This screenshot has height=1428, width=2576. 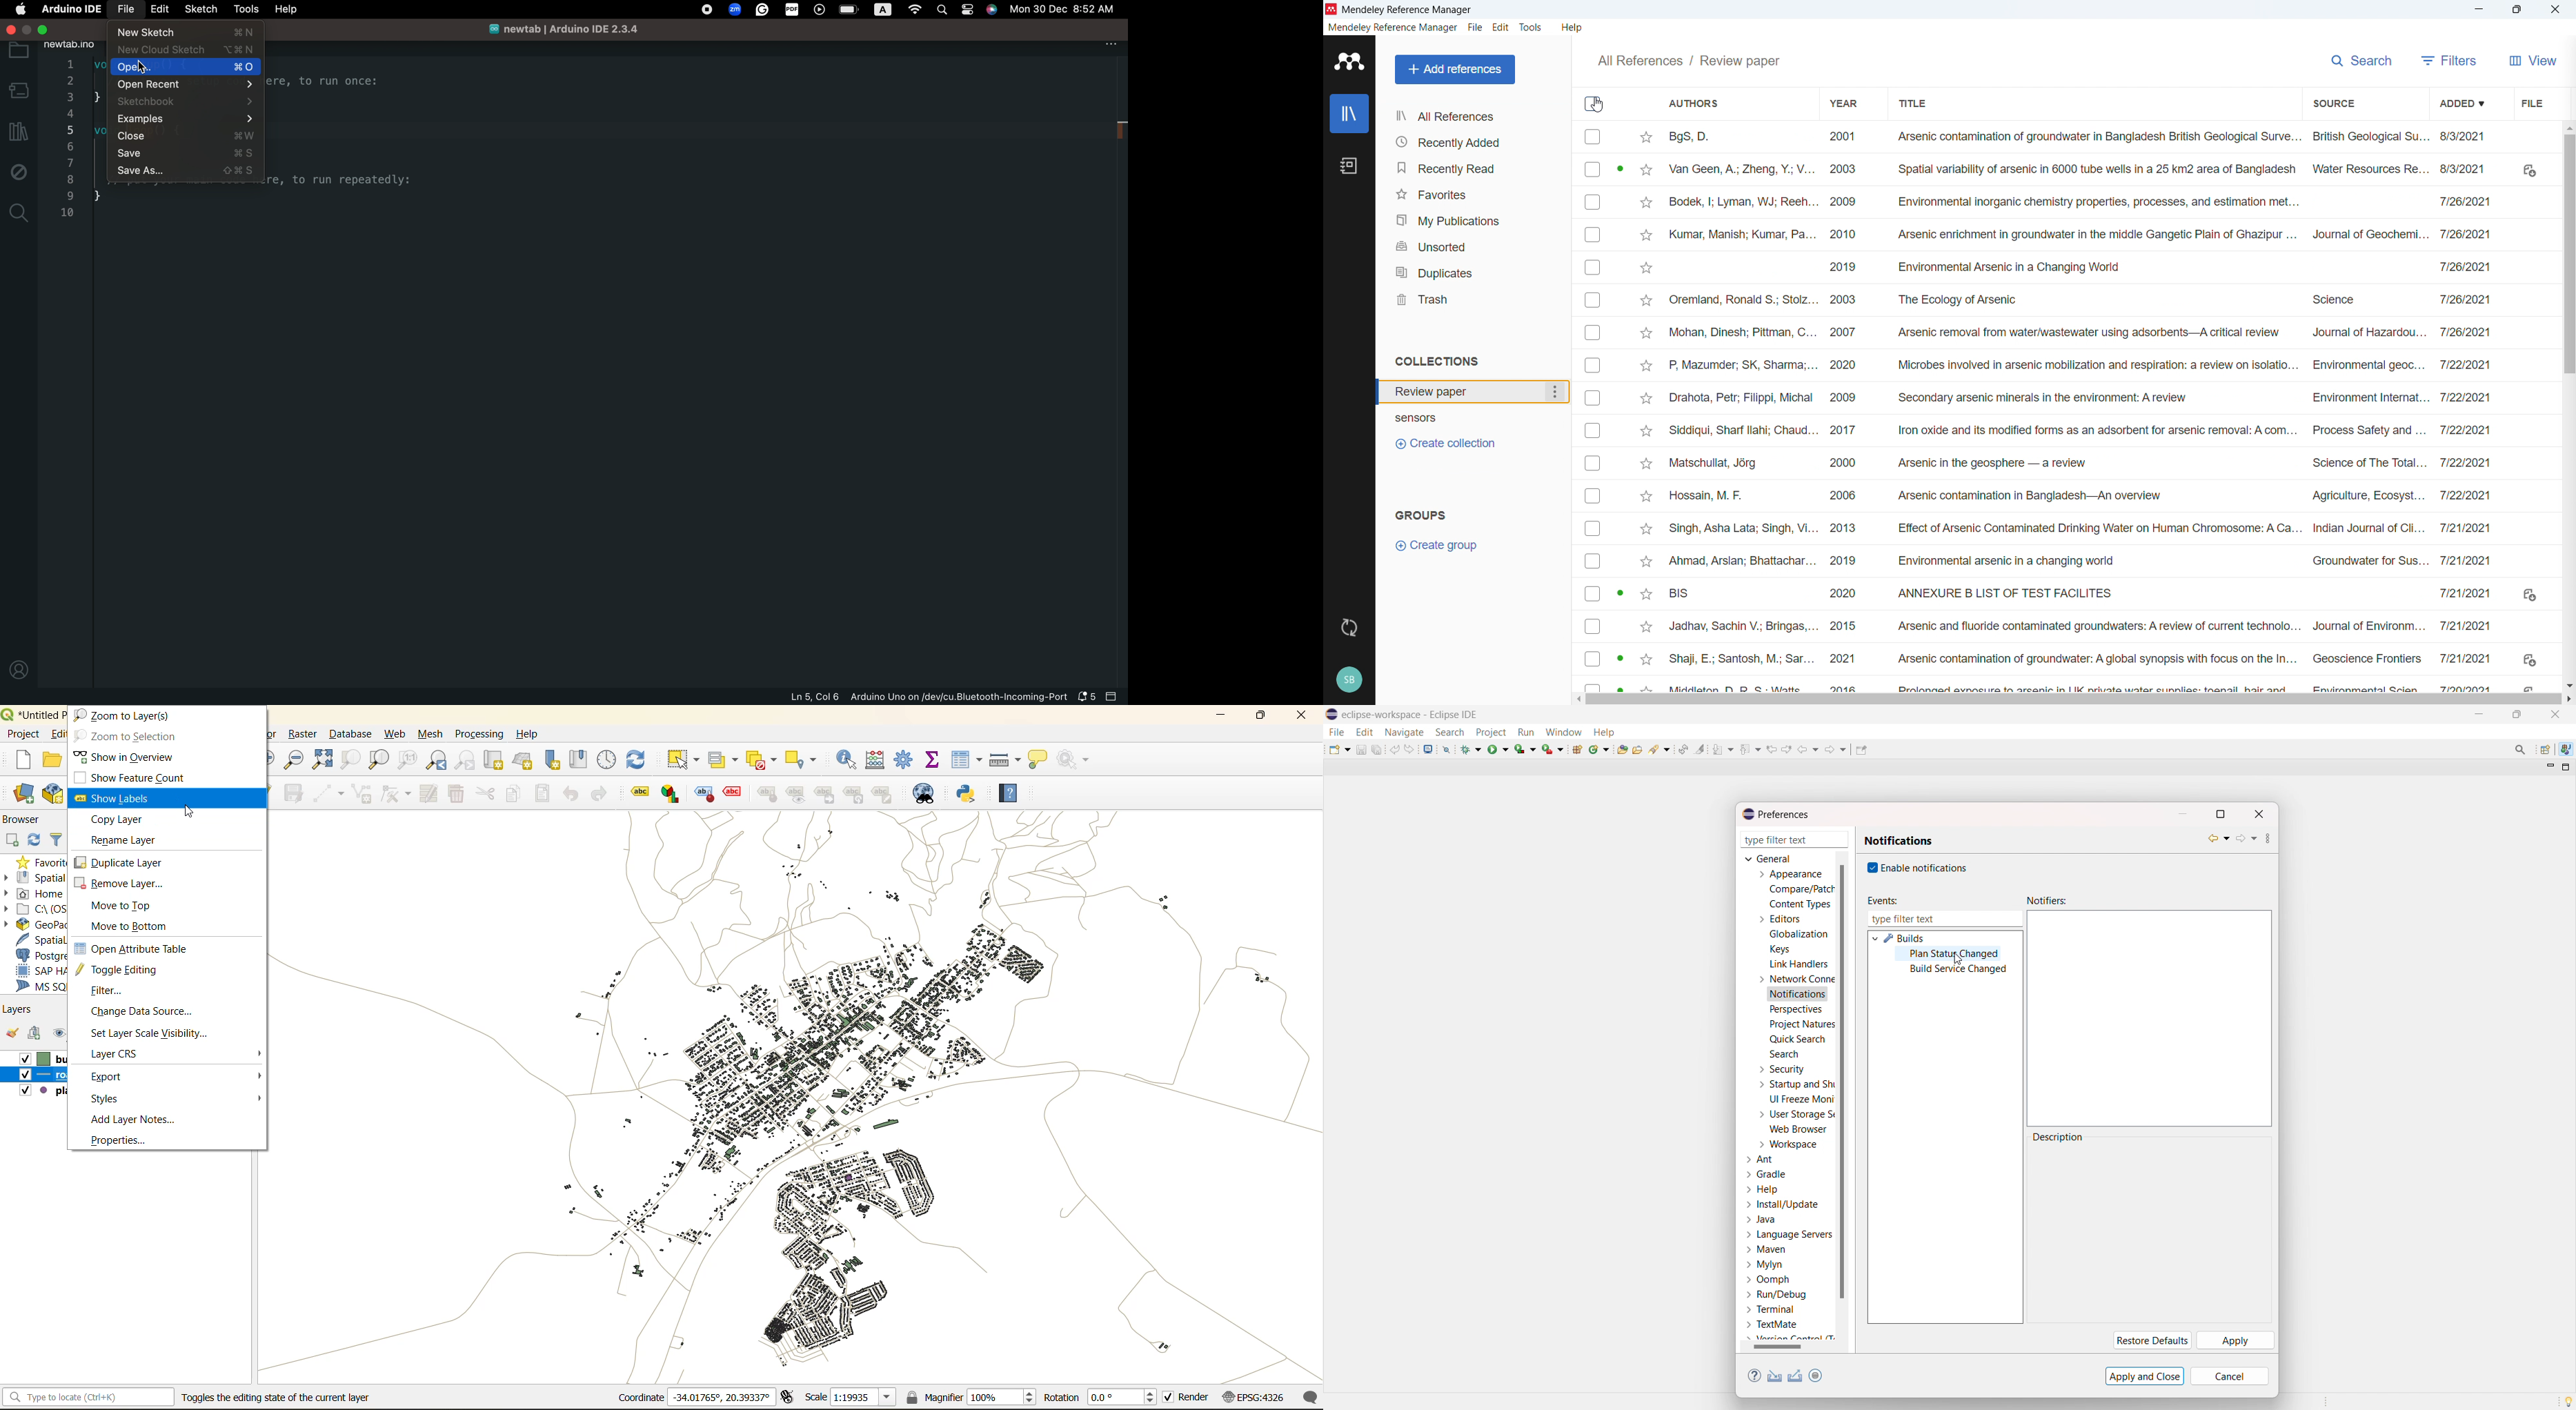 What do you see at coordinates (17, 171) in the screenshot?
I see `debug` at bounding box center [17, 171].